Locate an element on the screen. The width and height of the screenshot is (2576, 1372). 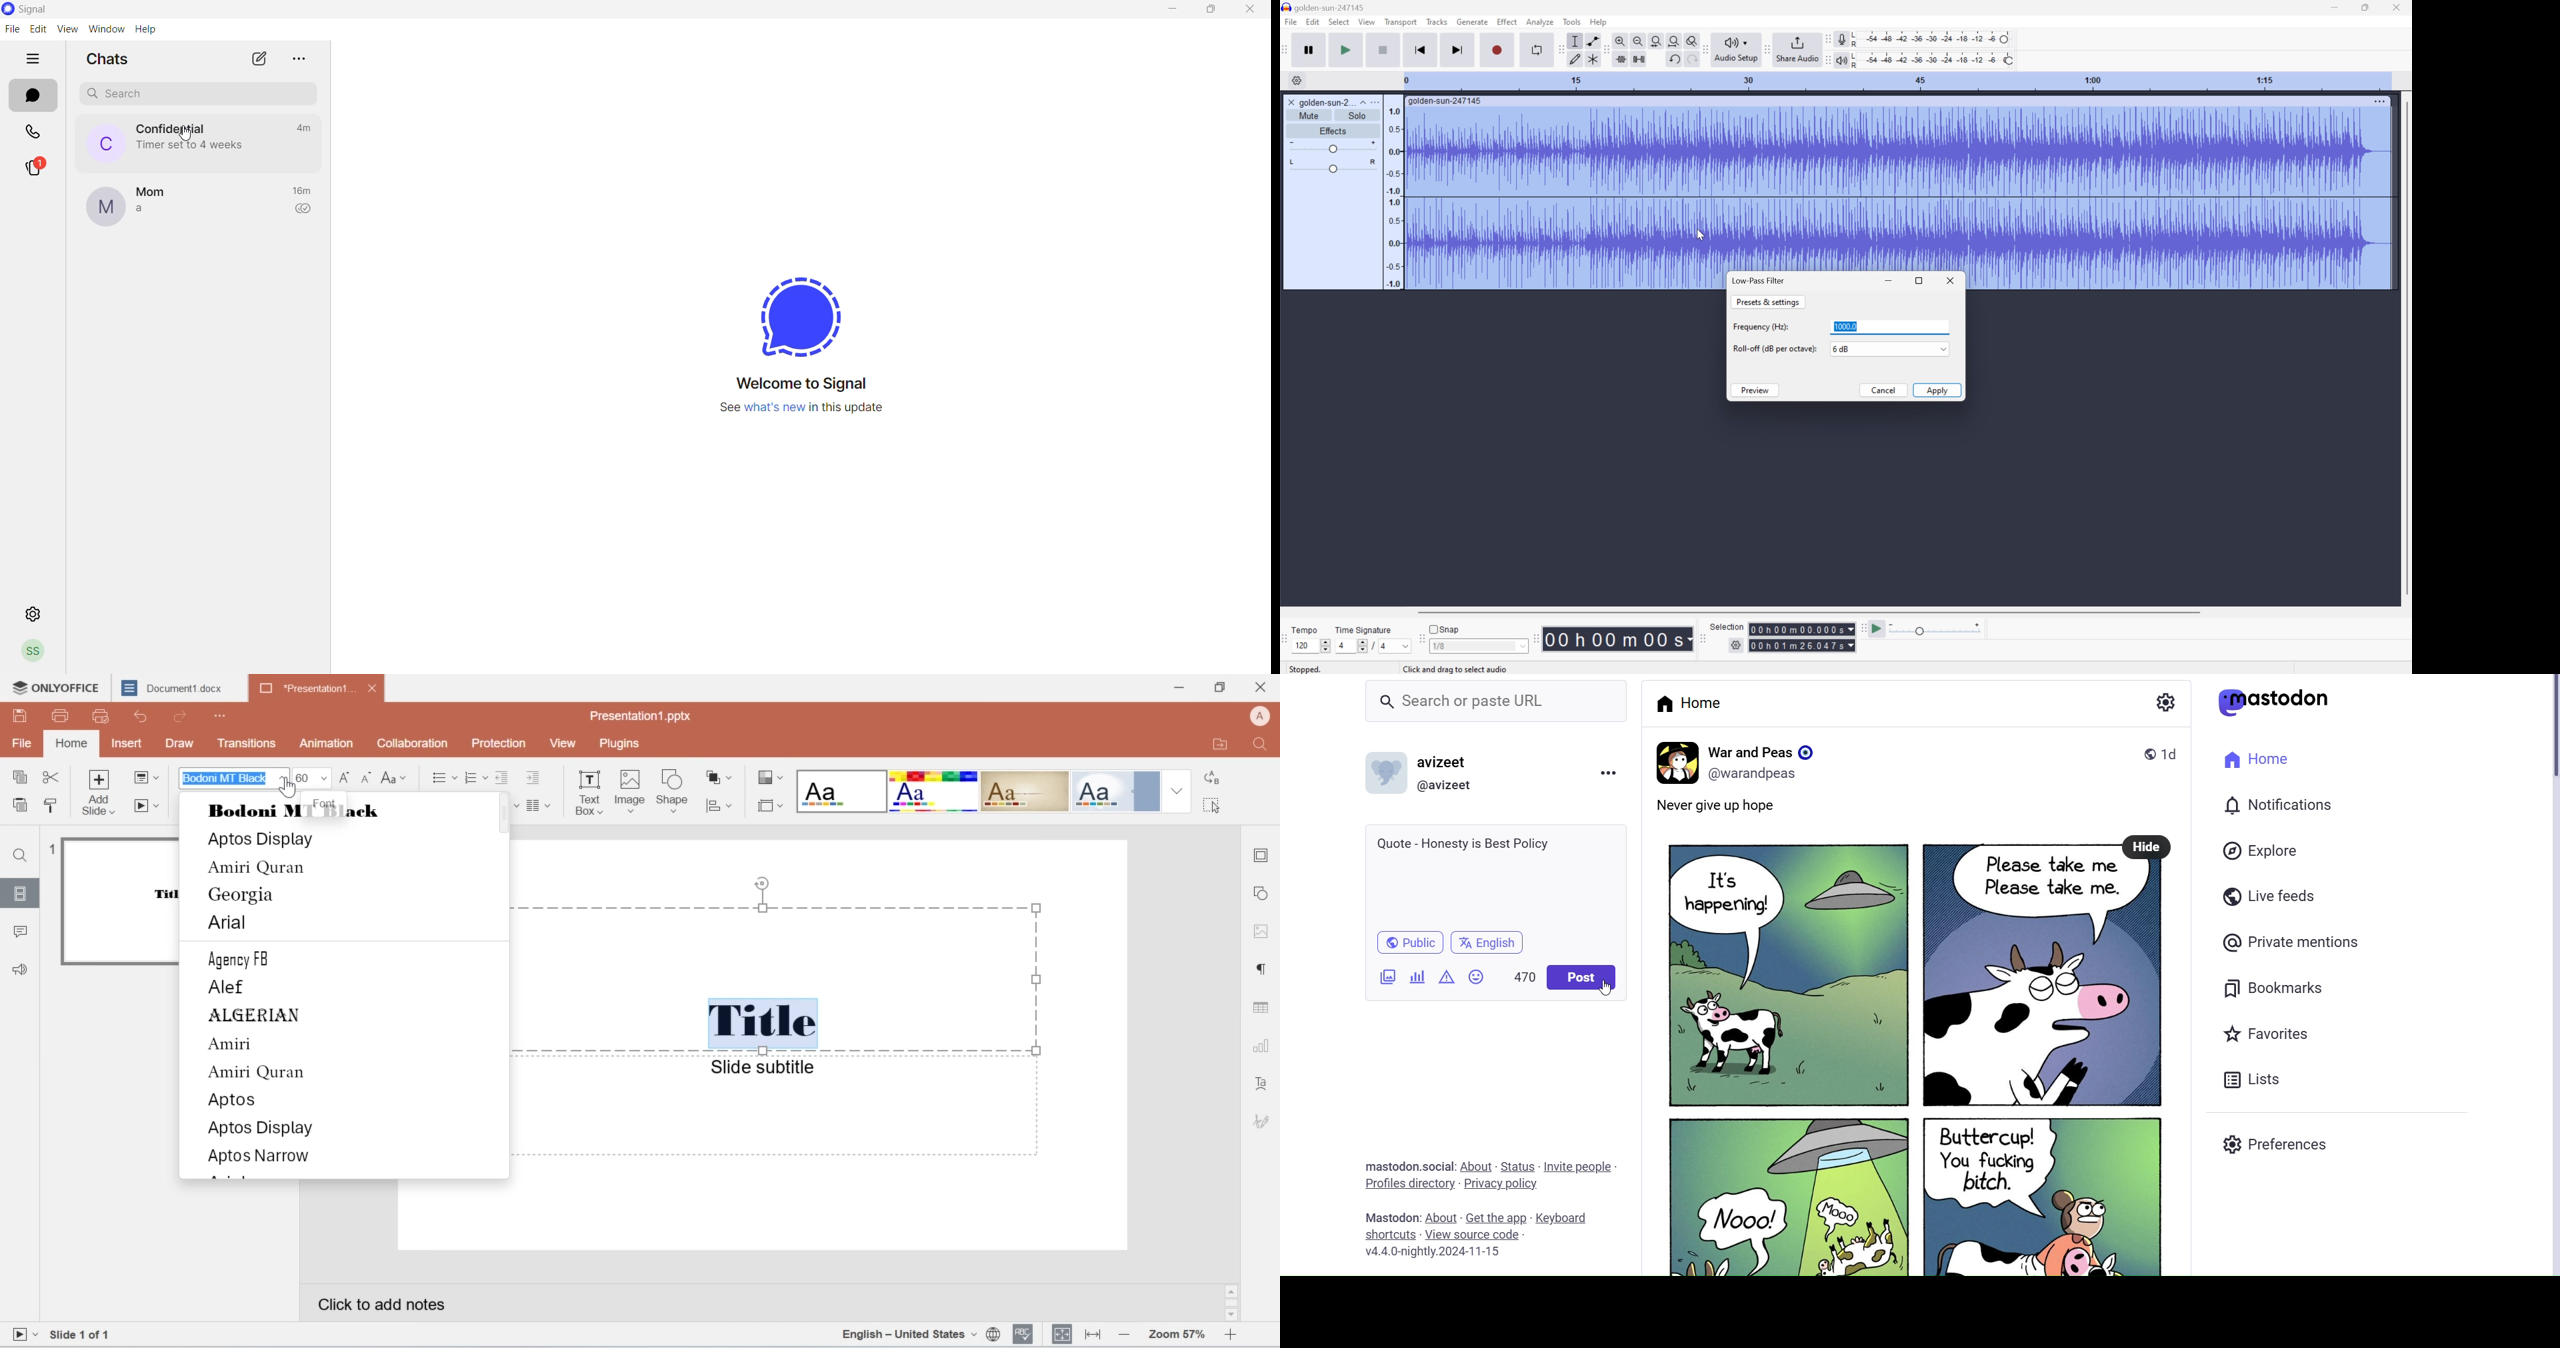
Settings is located at coordinates (1295, 80).